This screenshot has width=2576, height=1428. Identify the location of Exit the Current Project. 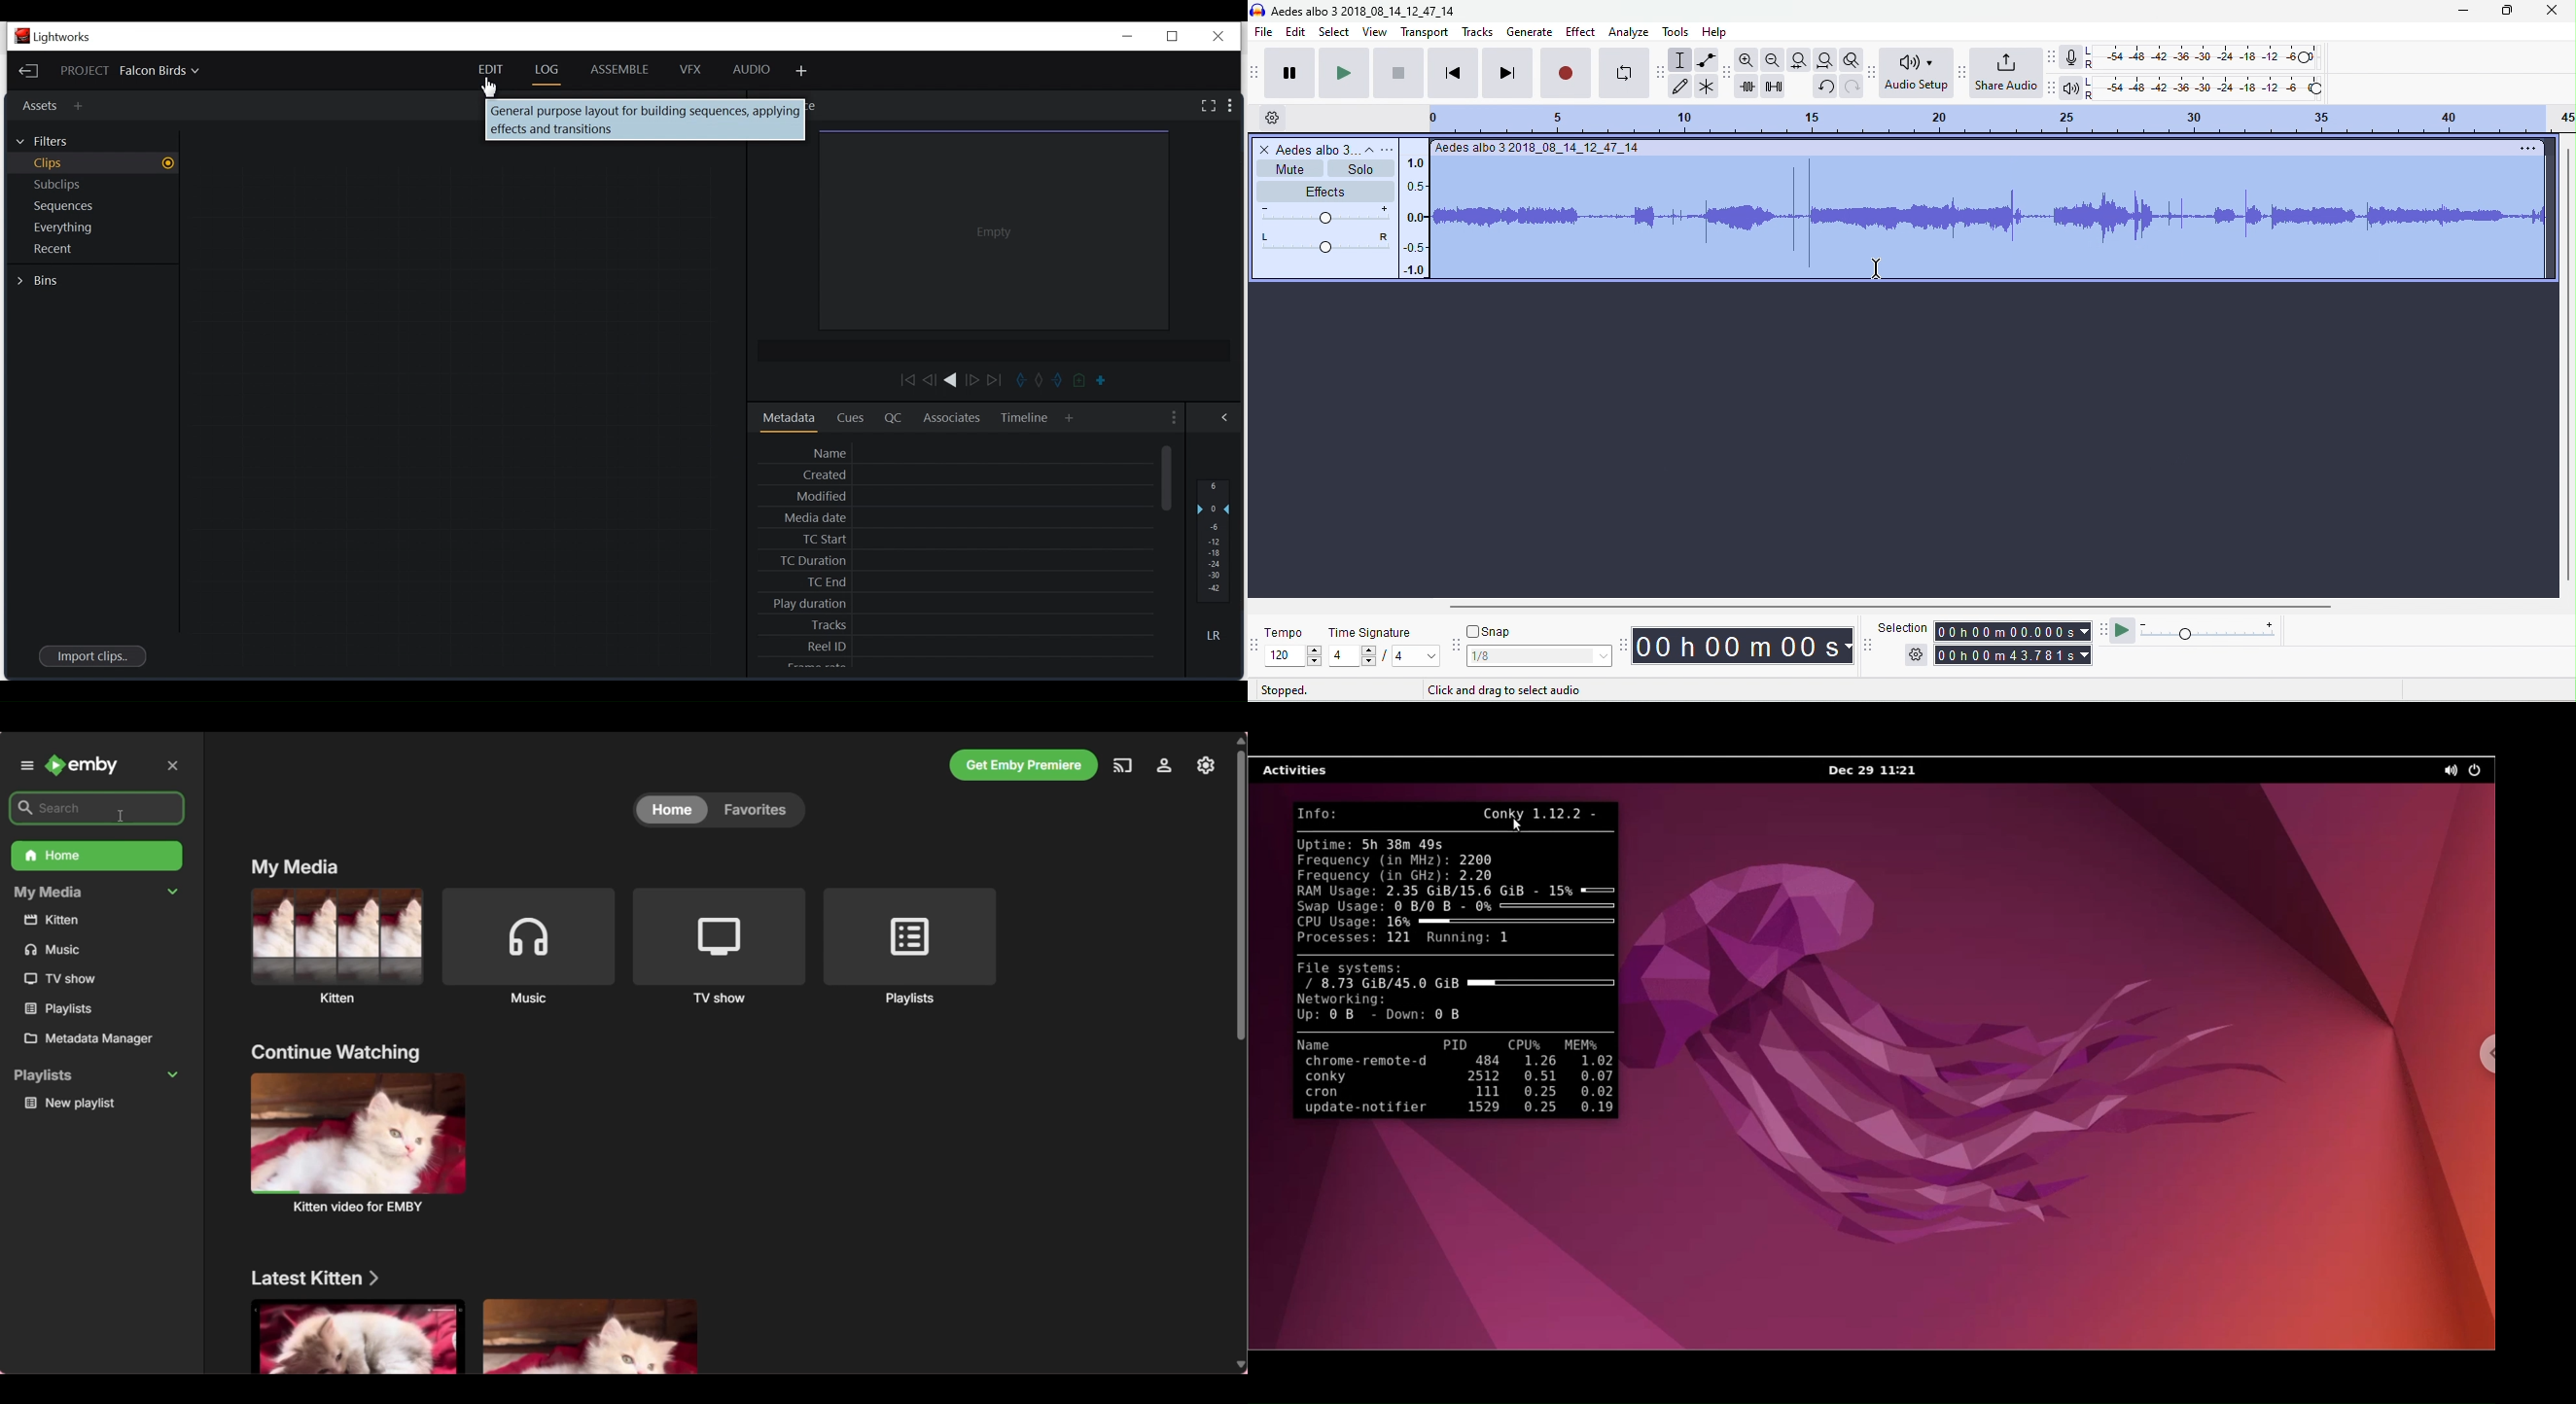
(29, 71).